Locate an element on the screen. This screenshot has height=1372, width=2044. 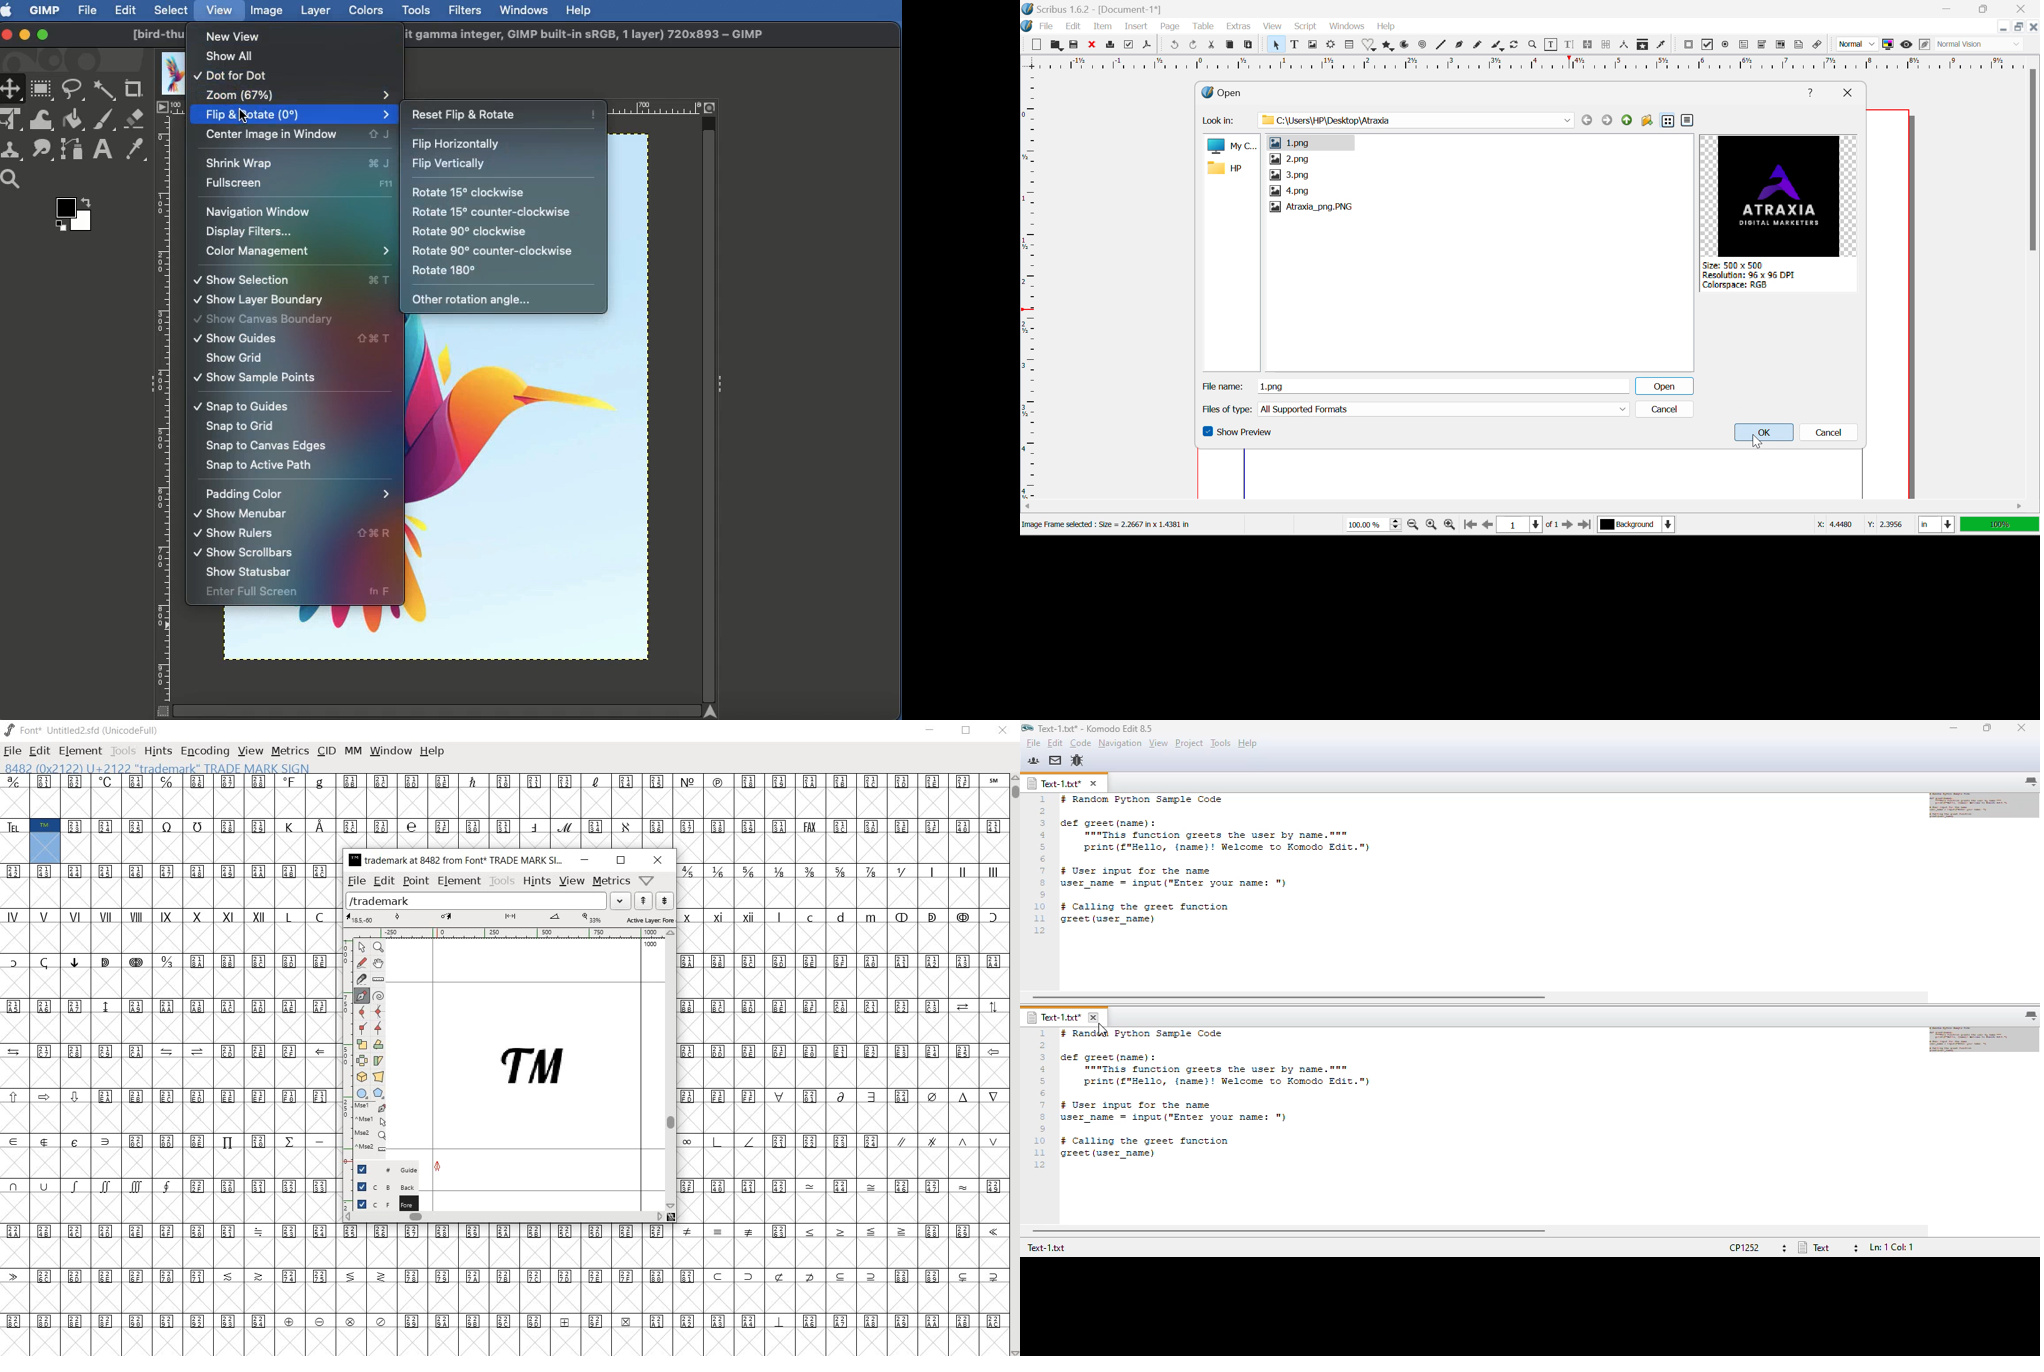
Item is located at coordinates (1103, 27).